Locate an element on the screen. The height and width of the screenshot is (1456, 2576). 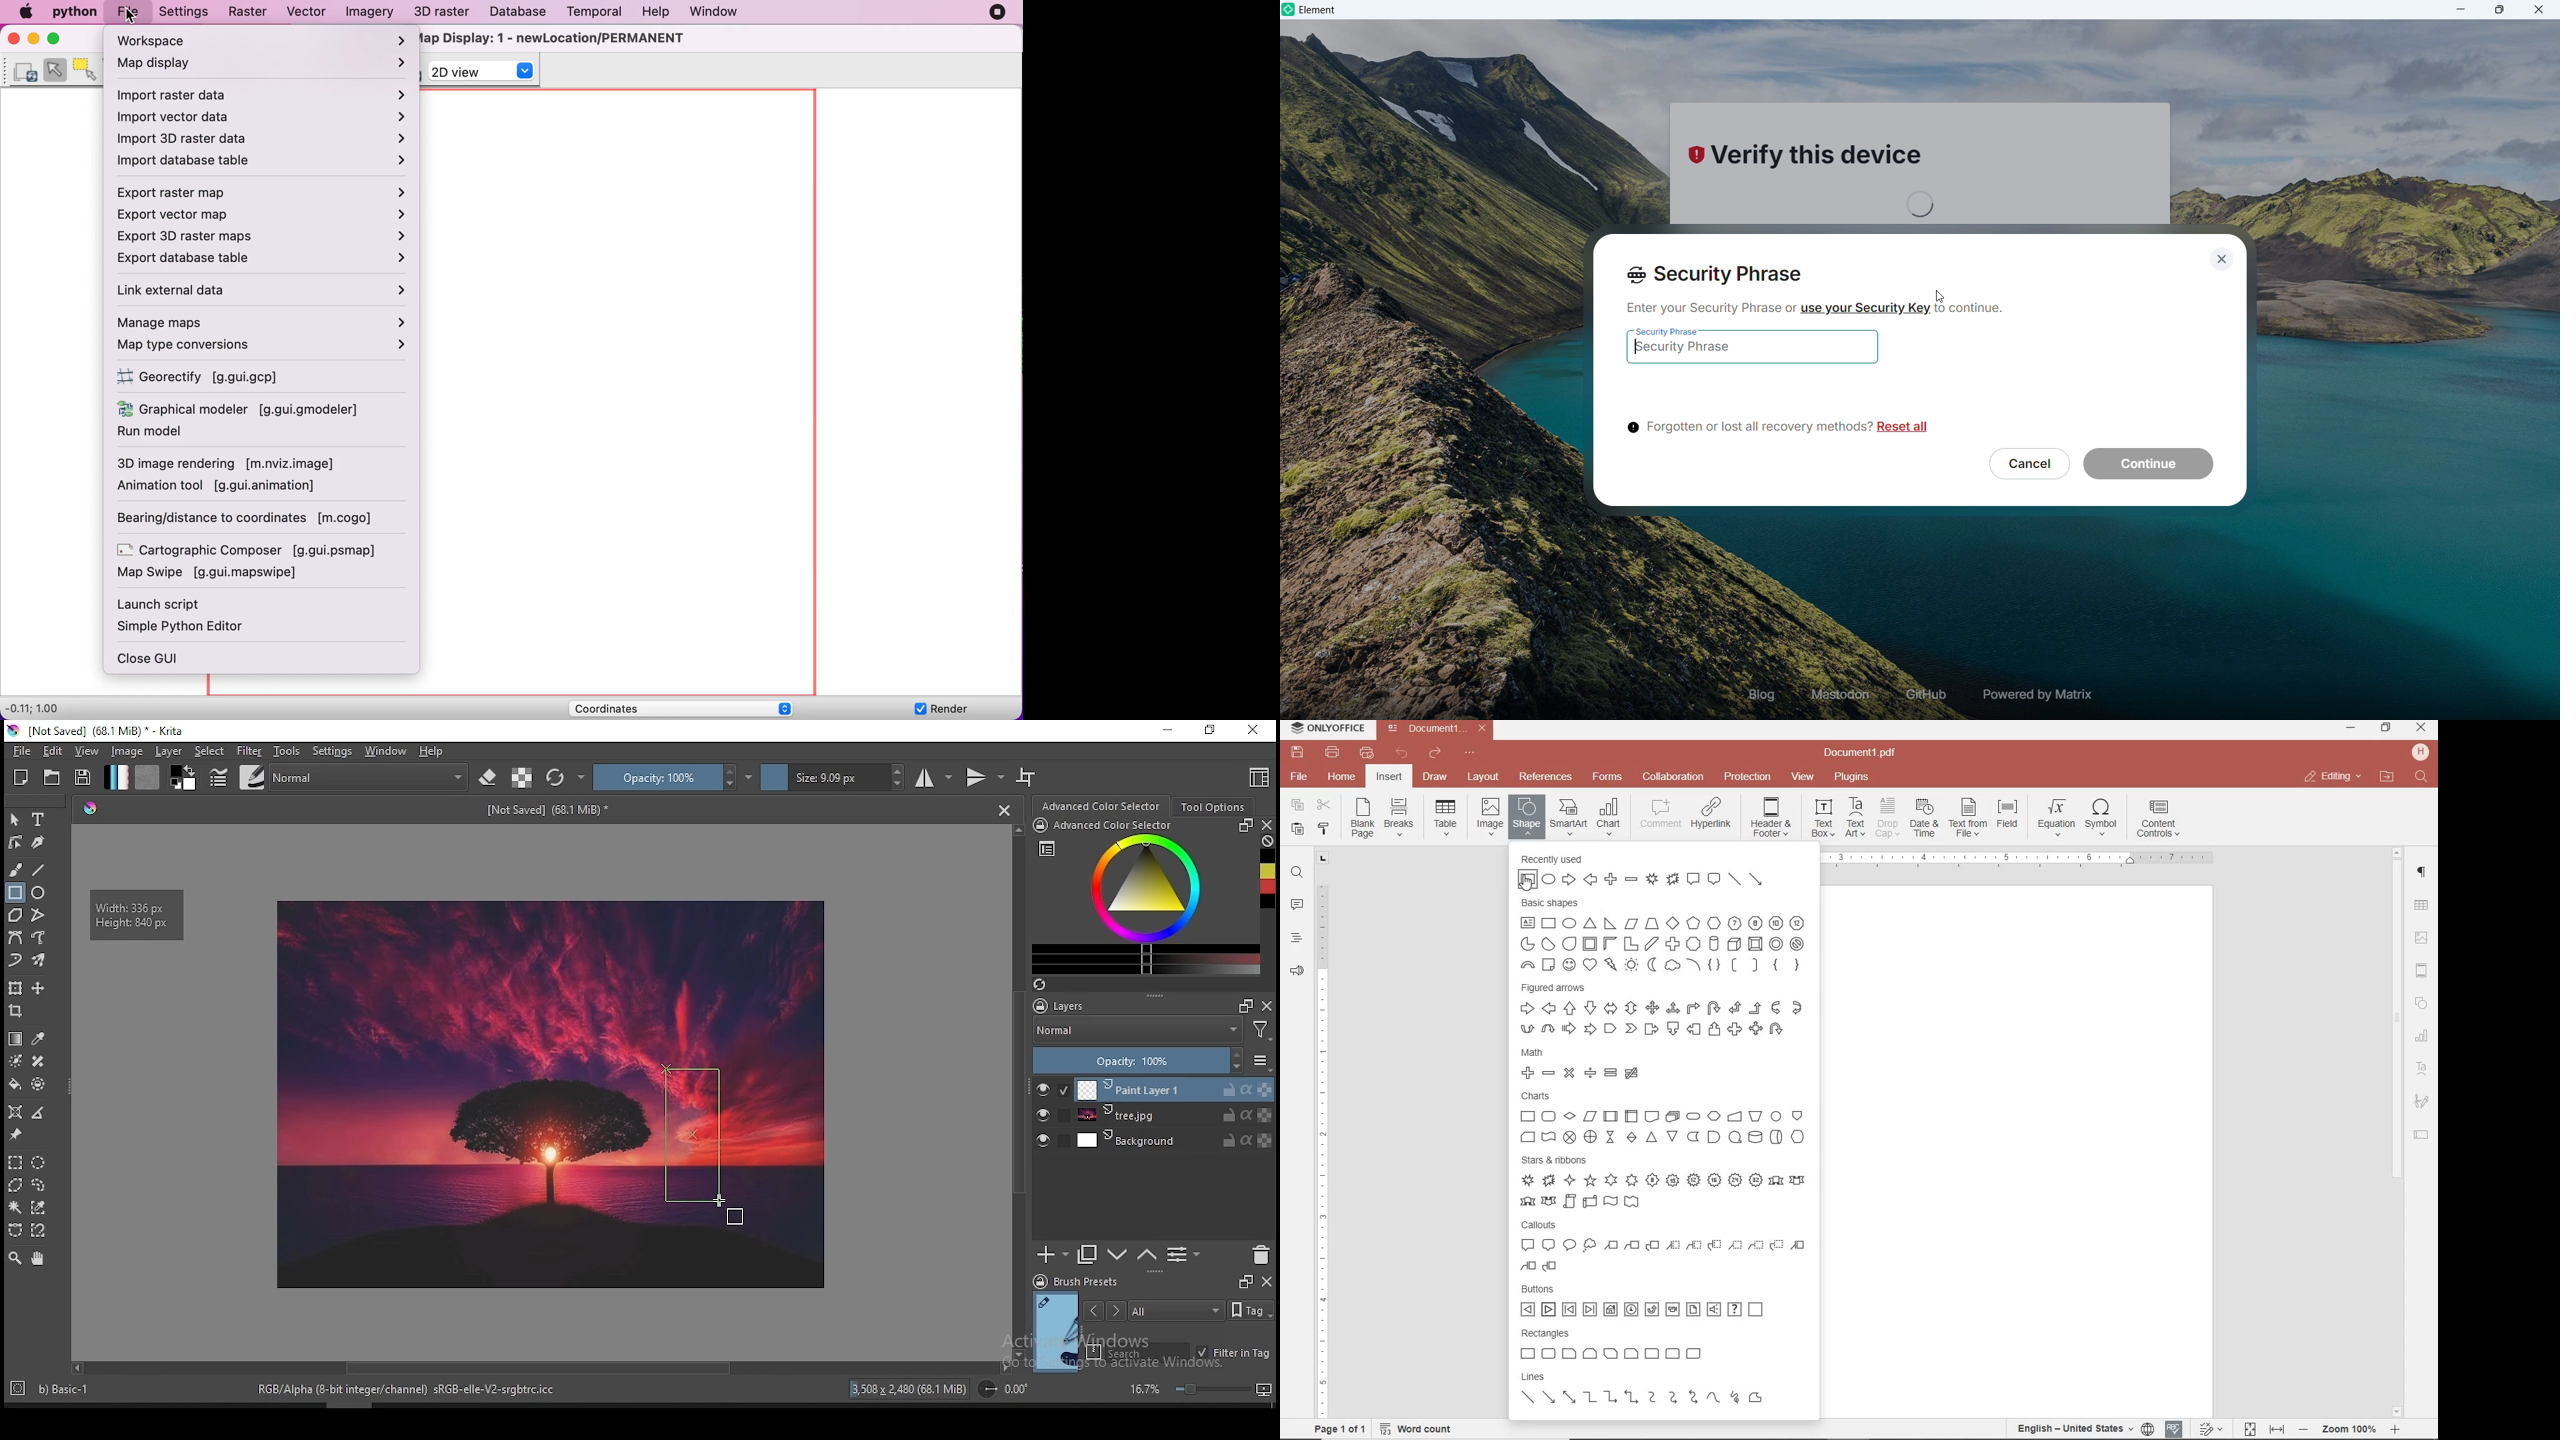
print file is located at coordinates (1332, 752).